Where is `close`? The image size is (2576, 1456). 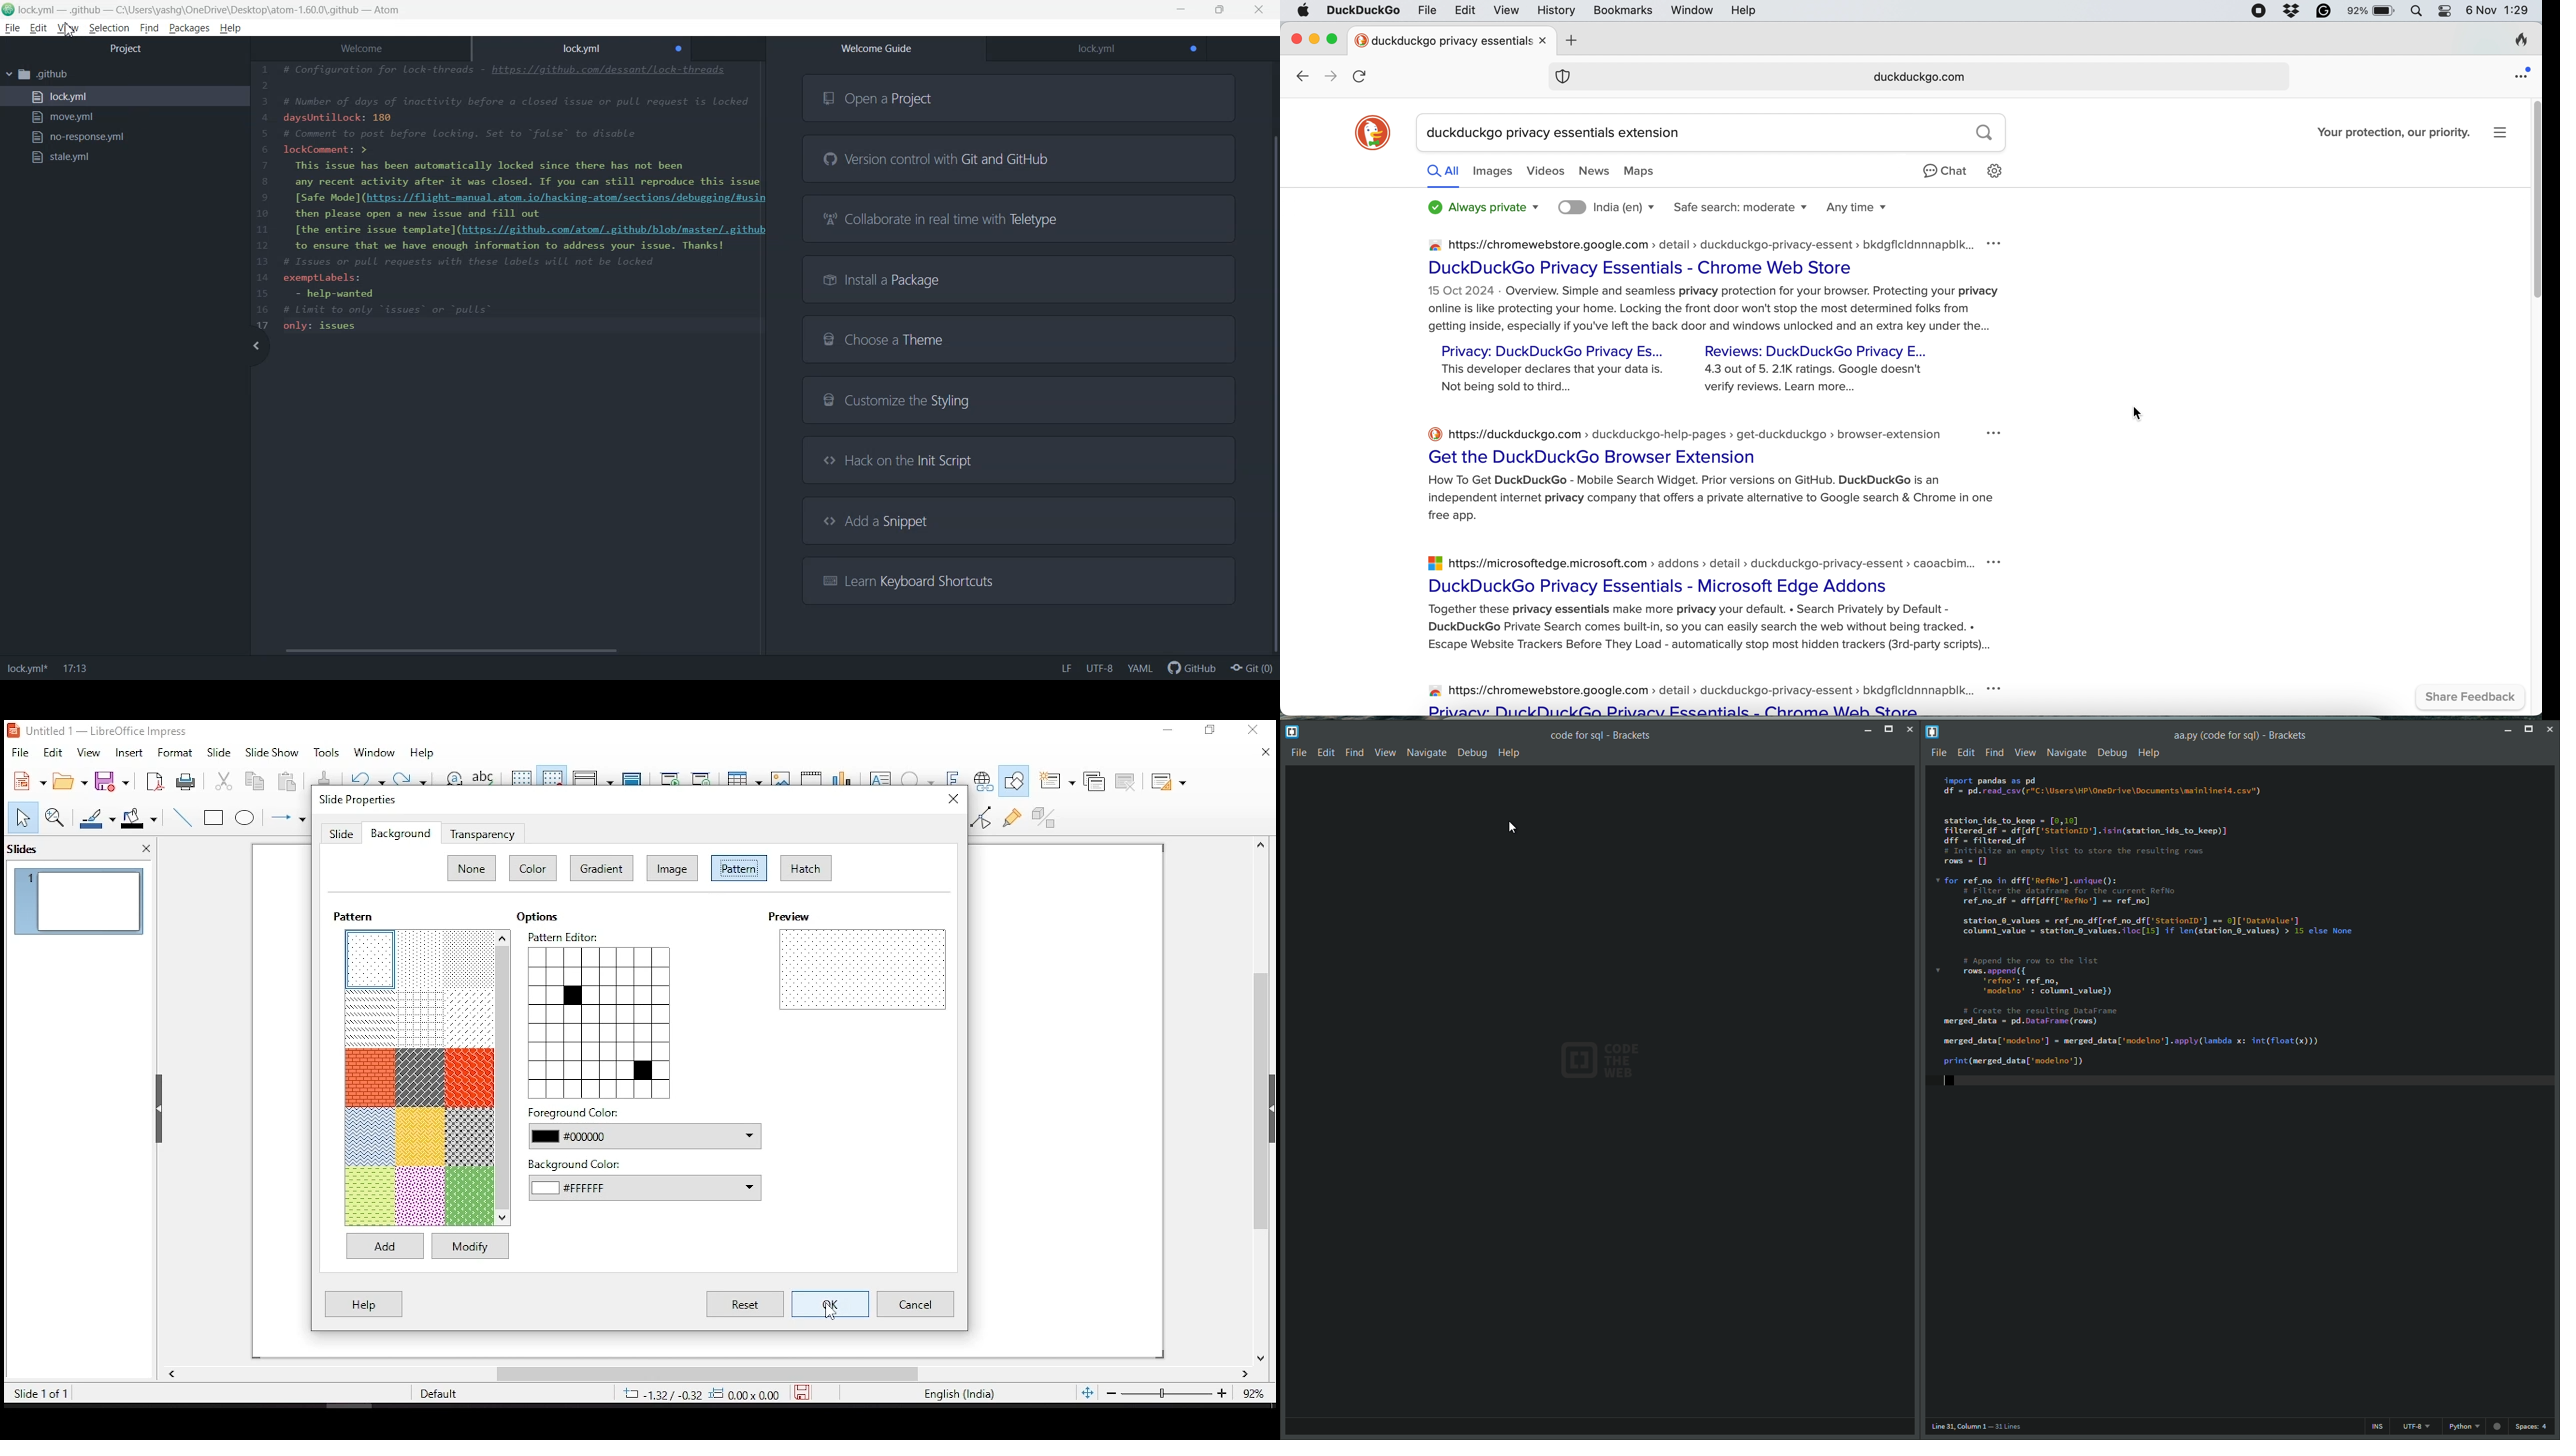
close is located at coordinates (1908, 728).